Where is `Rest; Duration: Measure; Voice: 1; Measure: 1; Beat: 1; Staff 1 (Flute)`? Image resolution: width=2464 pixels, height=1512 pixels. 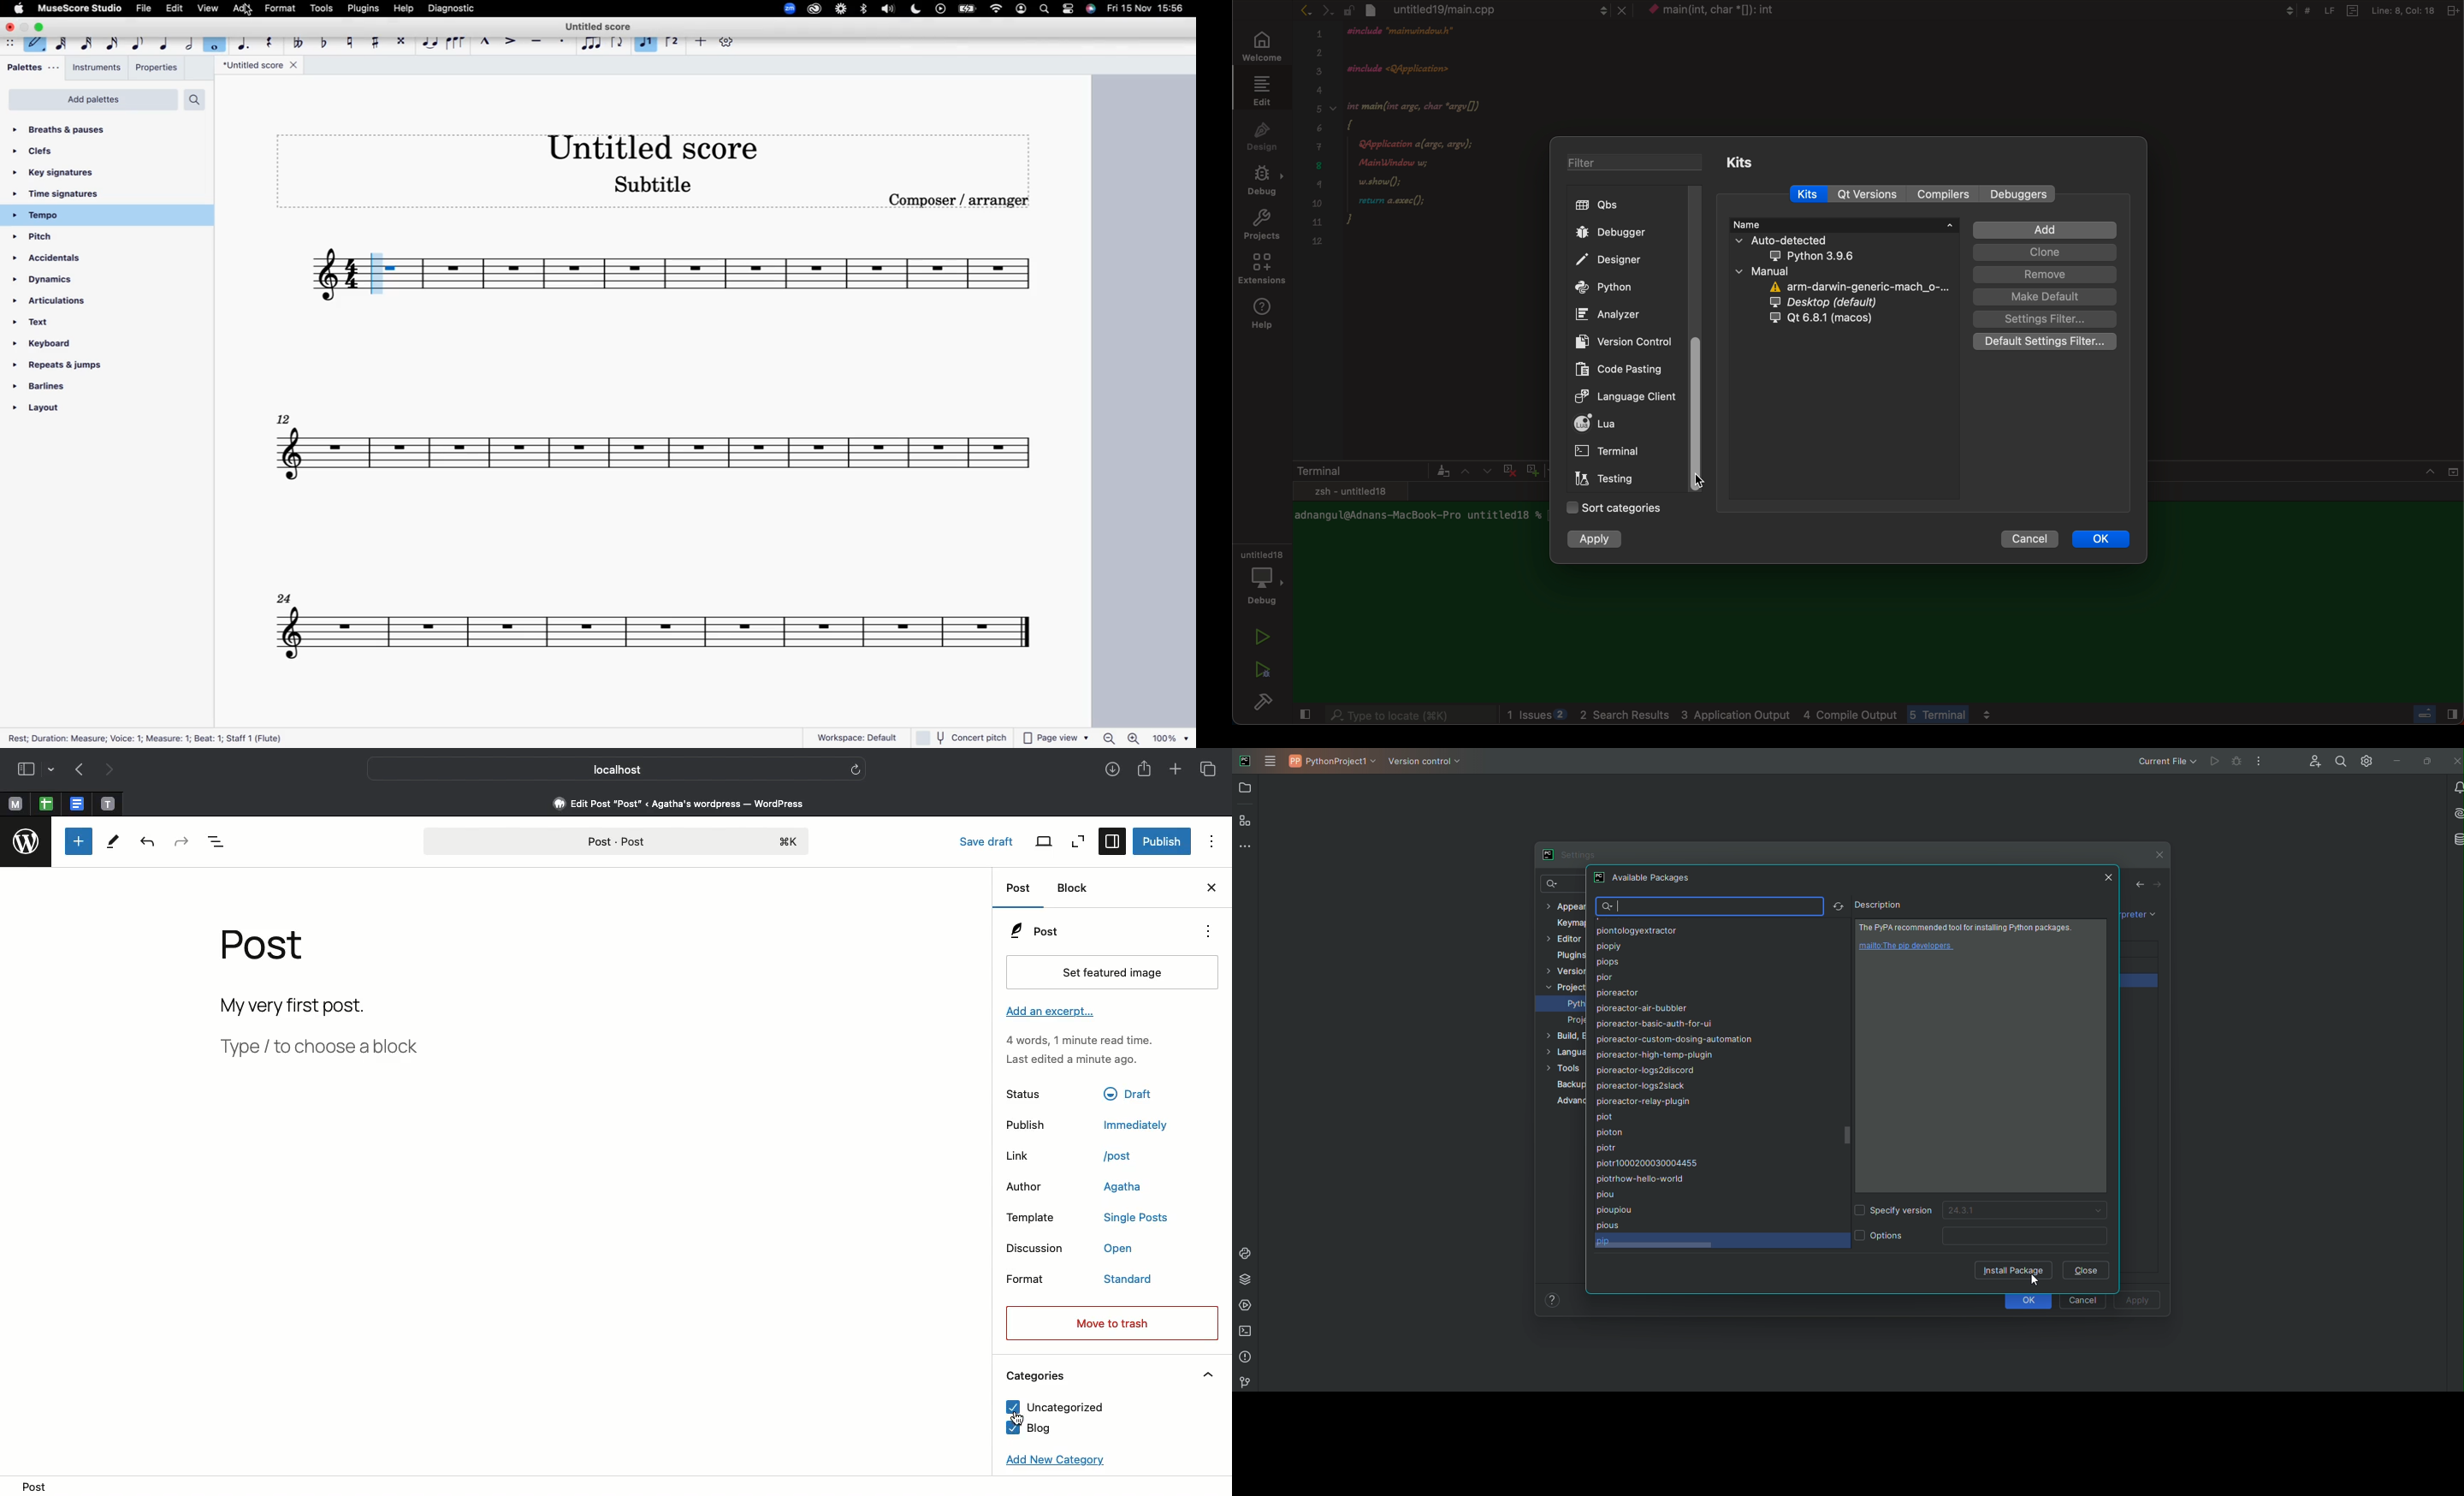 Rest; Duration: Measure; Voice: 1; Measure: 1; Beat: 1; Staff 1 (Flute) is located at coordinates (149, 735).